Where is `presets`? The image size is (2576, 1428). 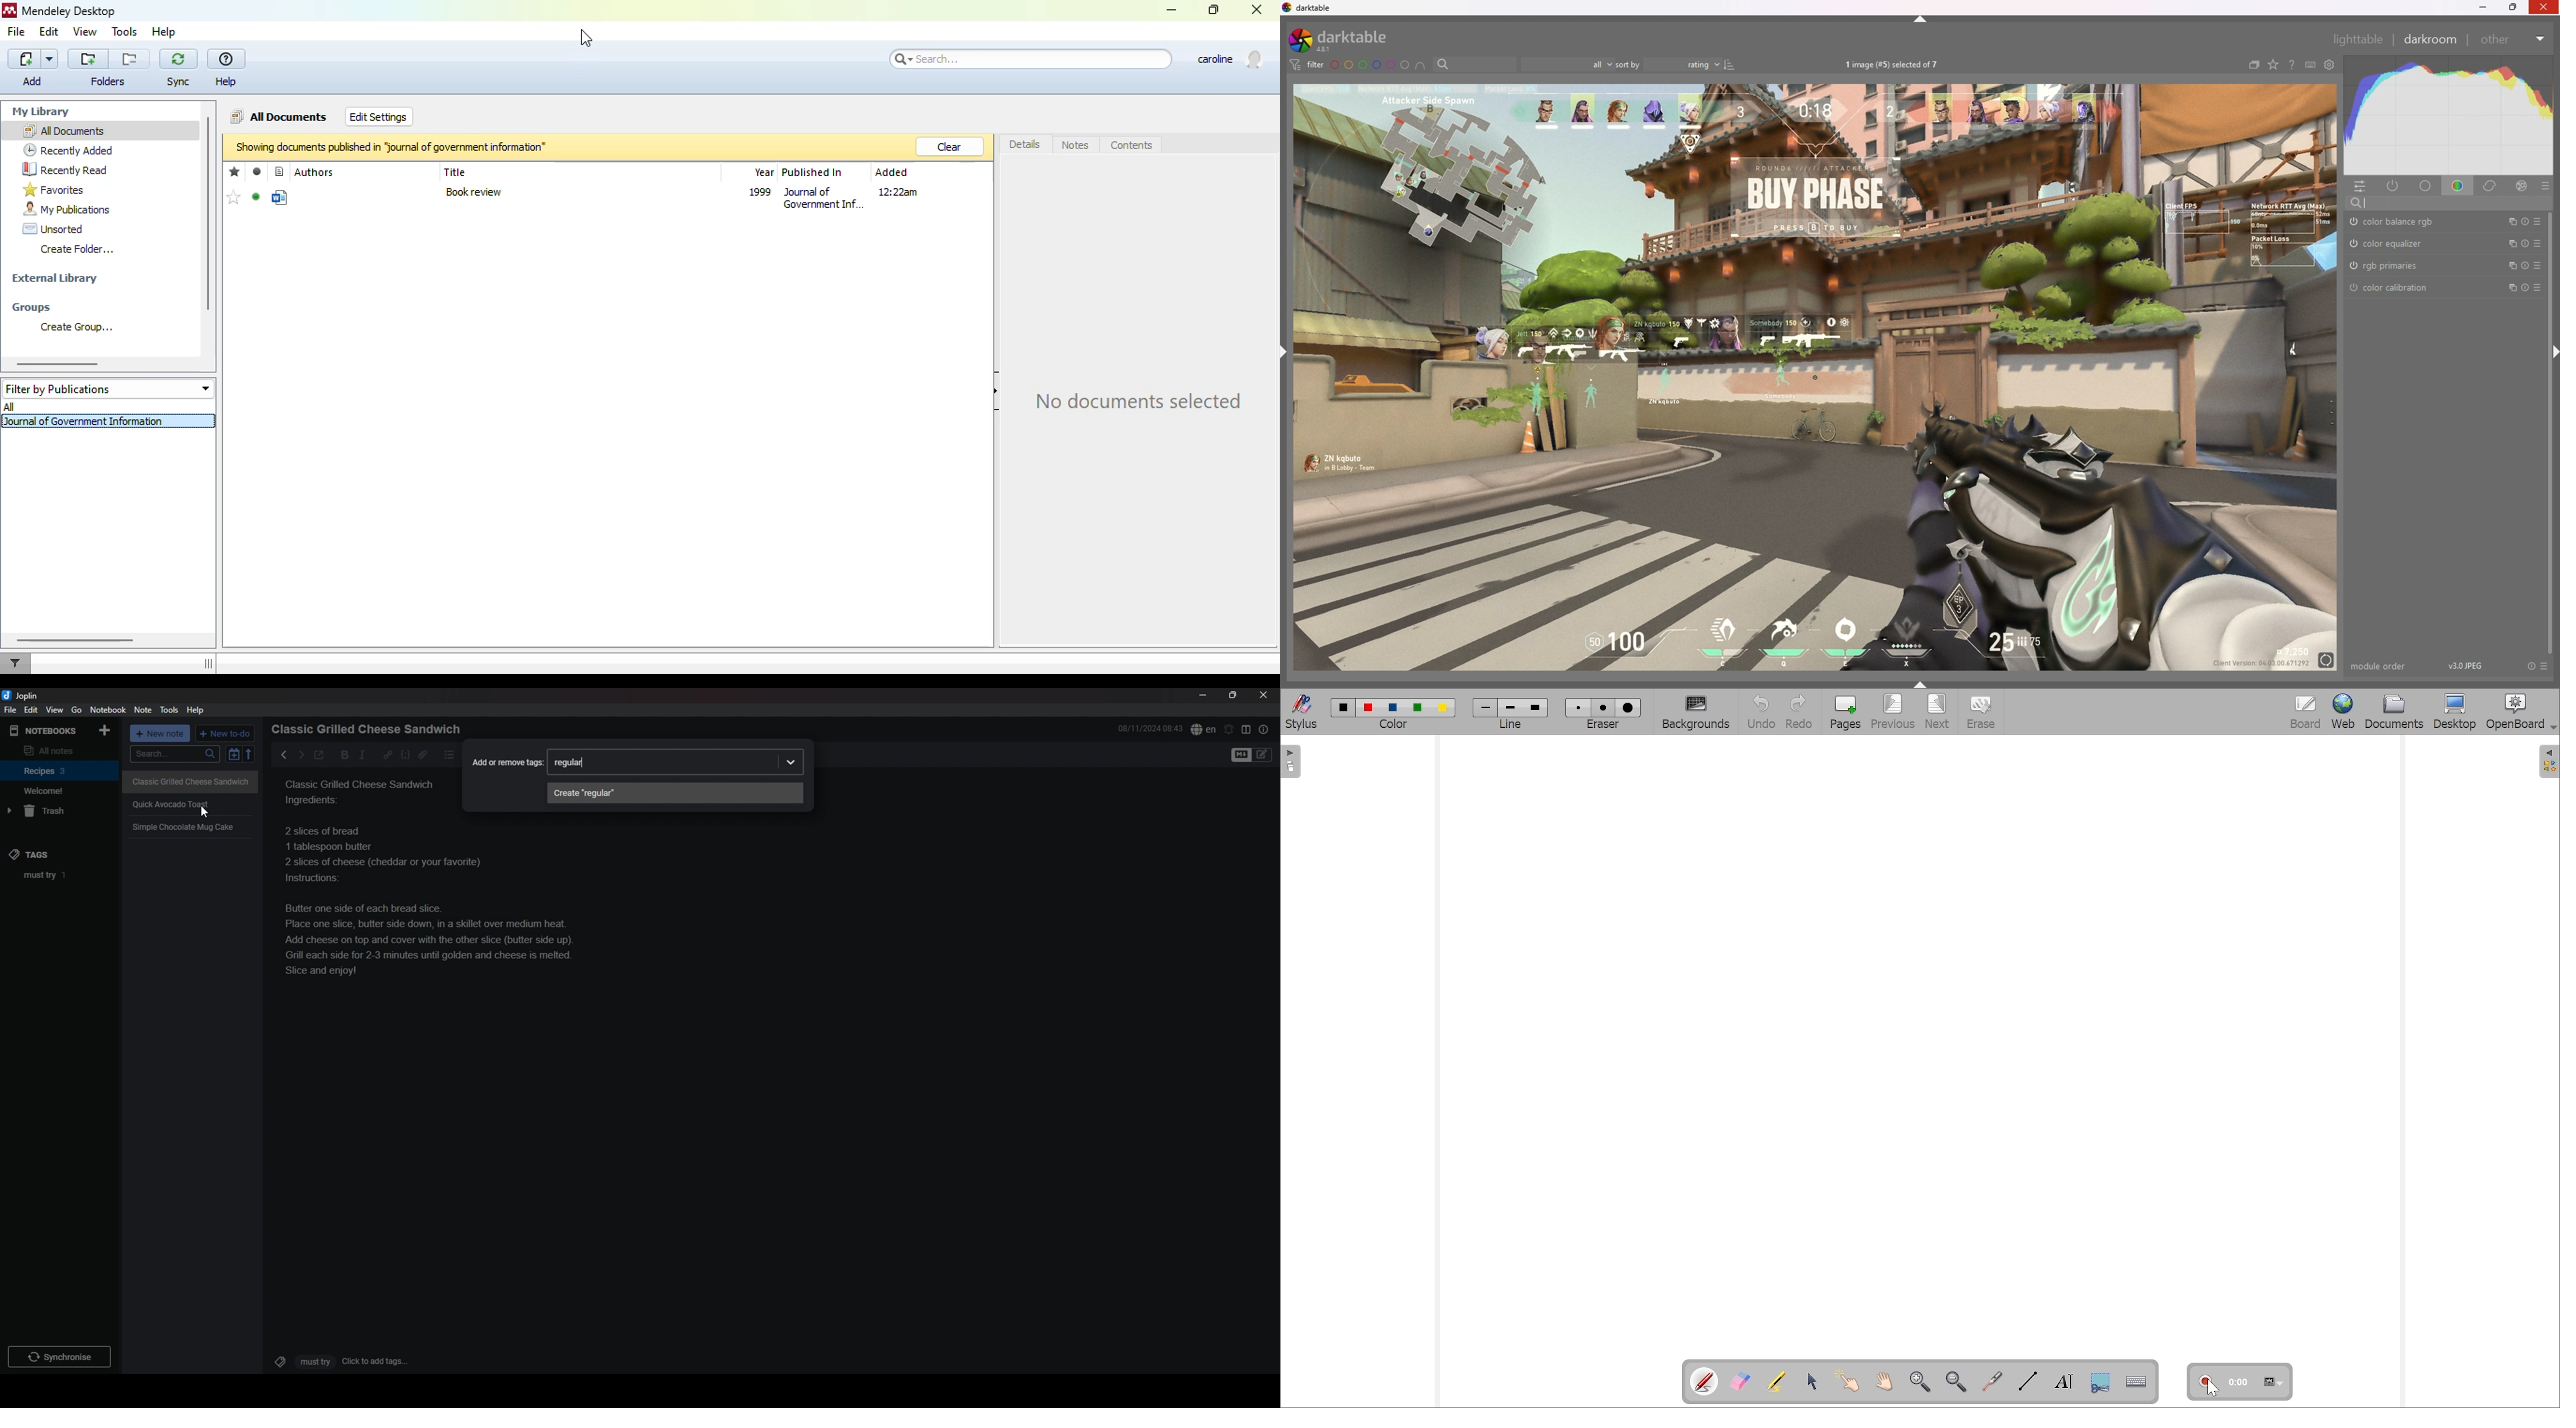
presets is located at coordinates (2537, 289).